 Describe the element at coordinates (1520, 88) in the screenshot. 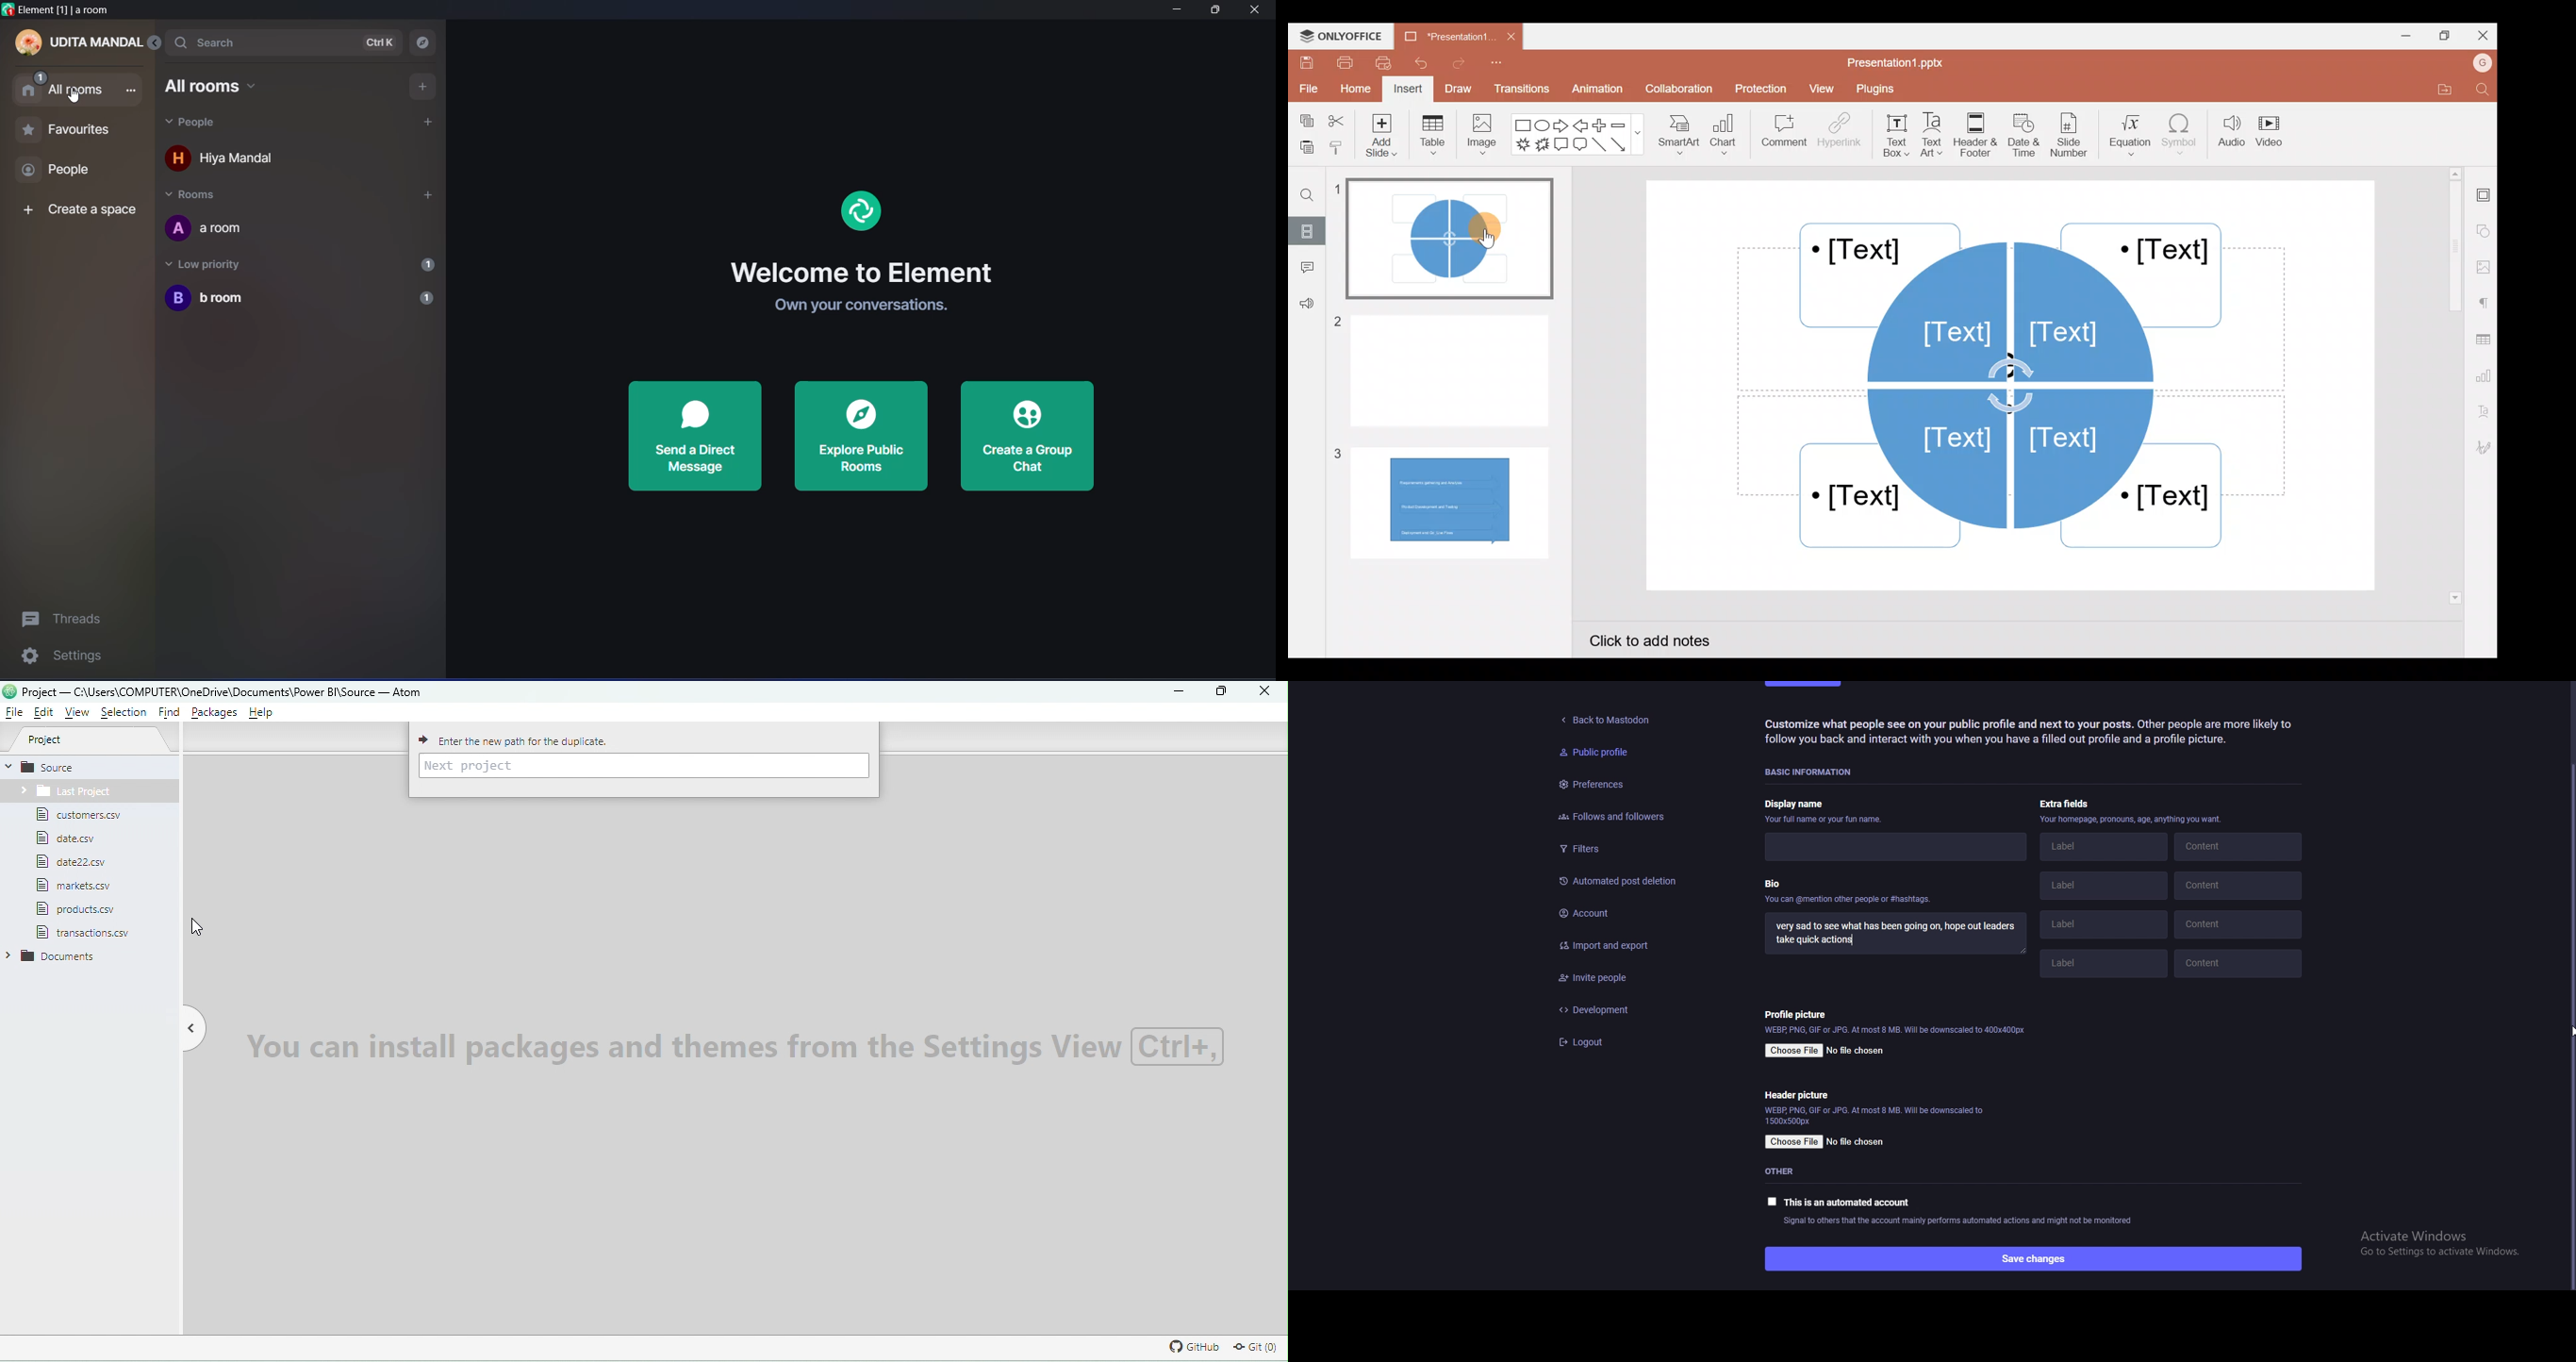

I see `Transitions` at that location.